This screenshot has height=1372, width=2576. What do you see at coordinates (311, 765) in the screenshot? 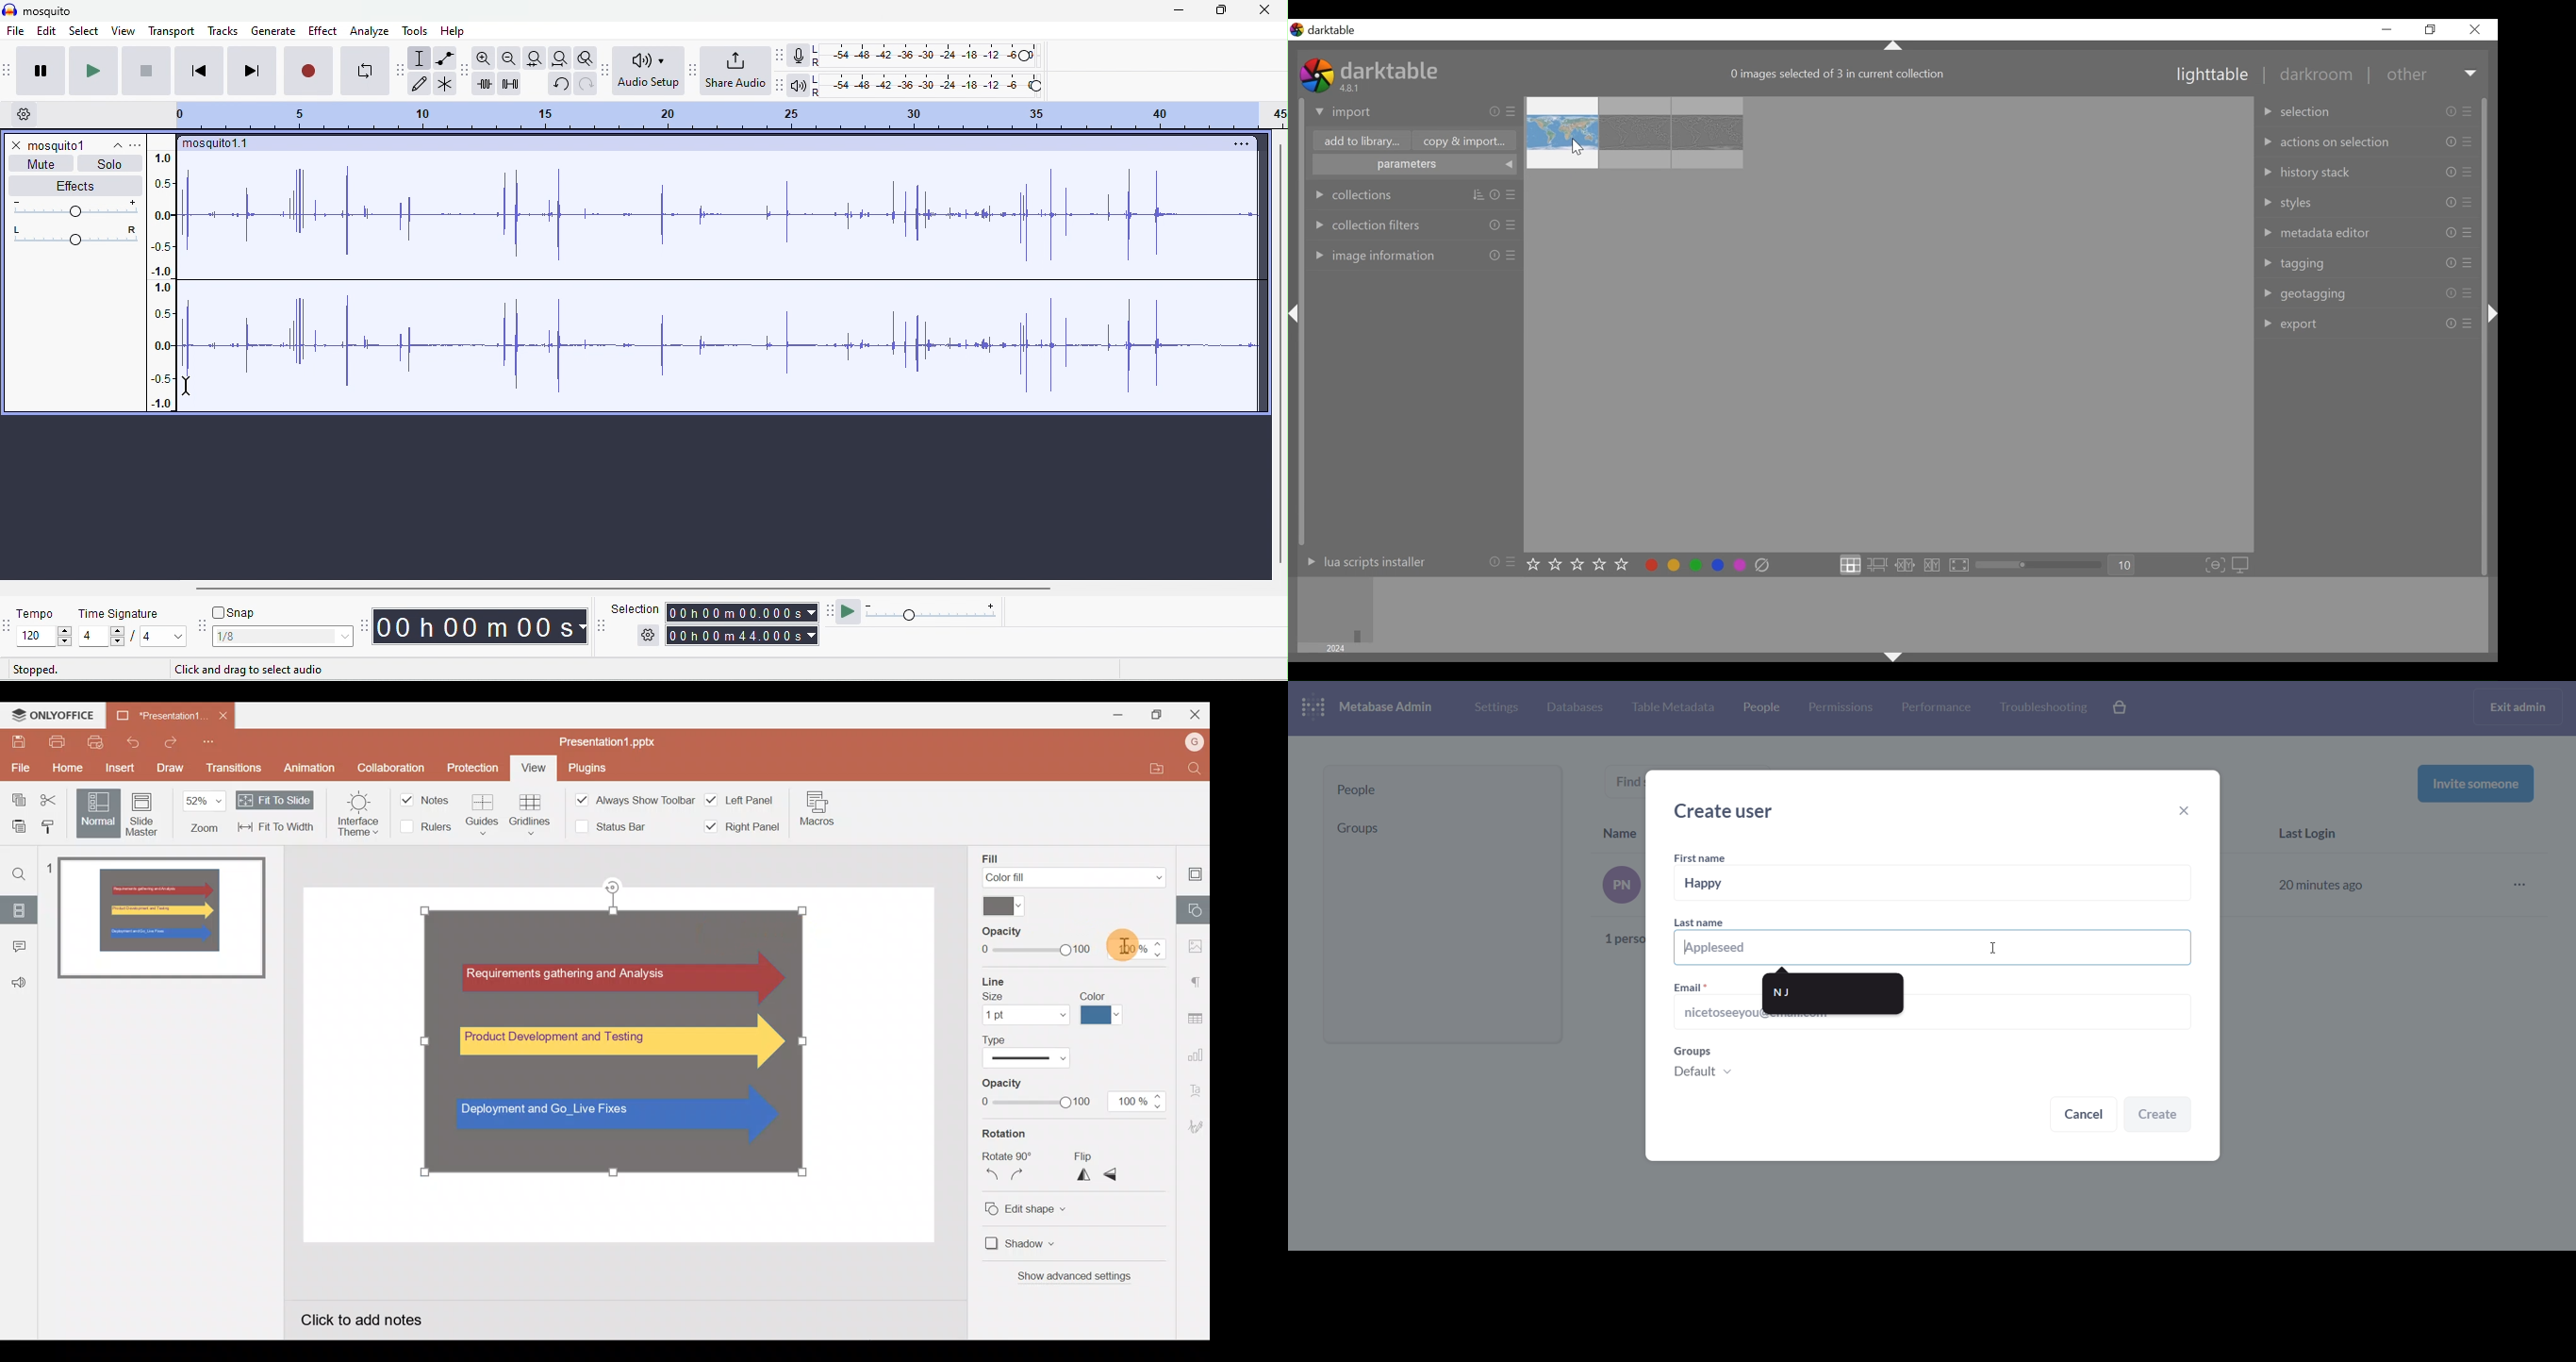
I see `Animation` at bounding box center [311, 765].